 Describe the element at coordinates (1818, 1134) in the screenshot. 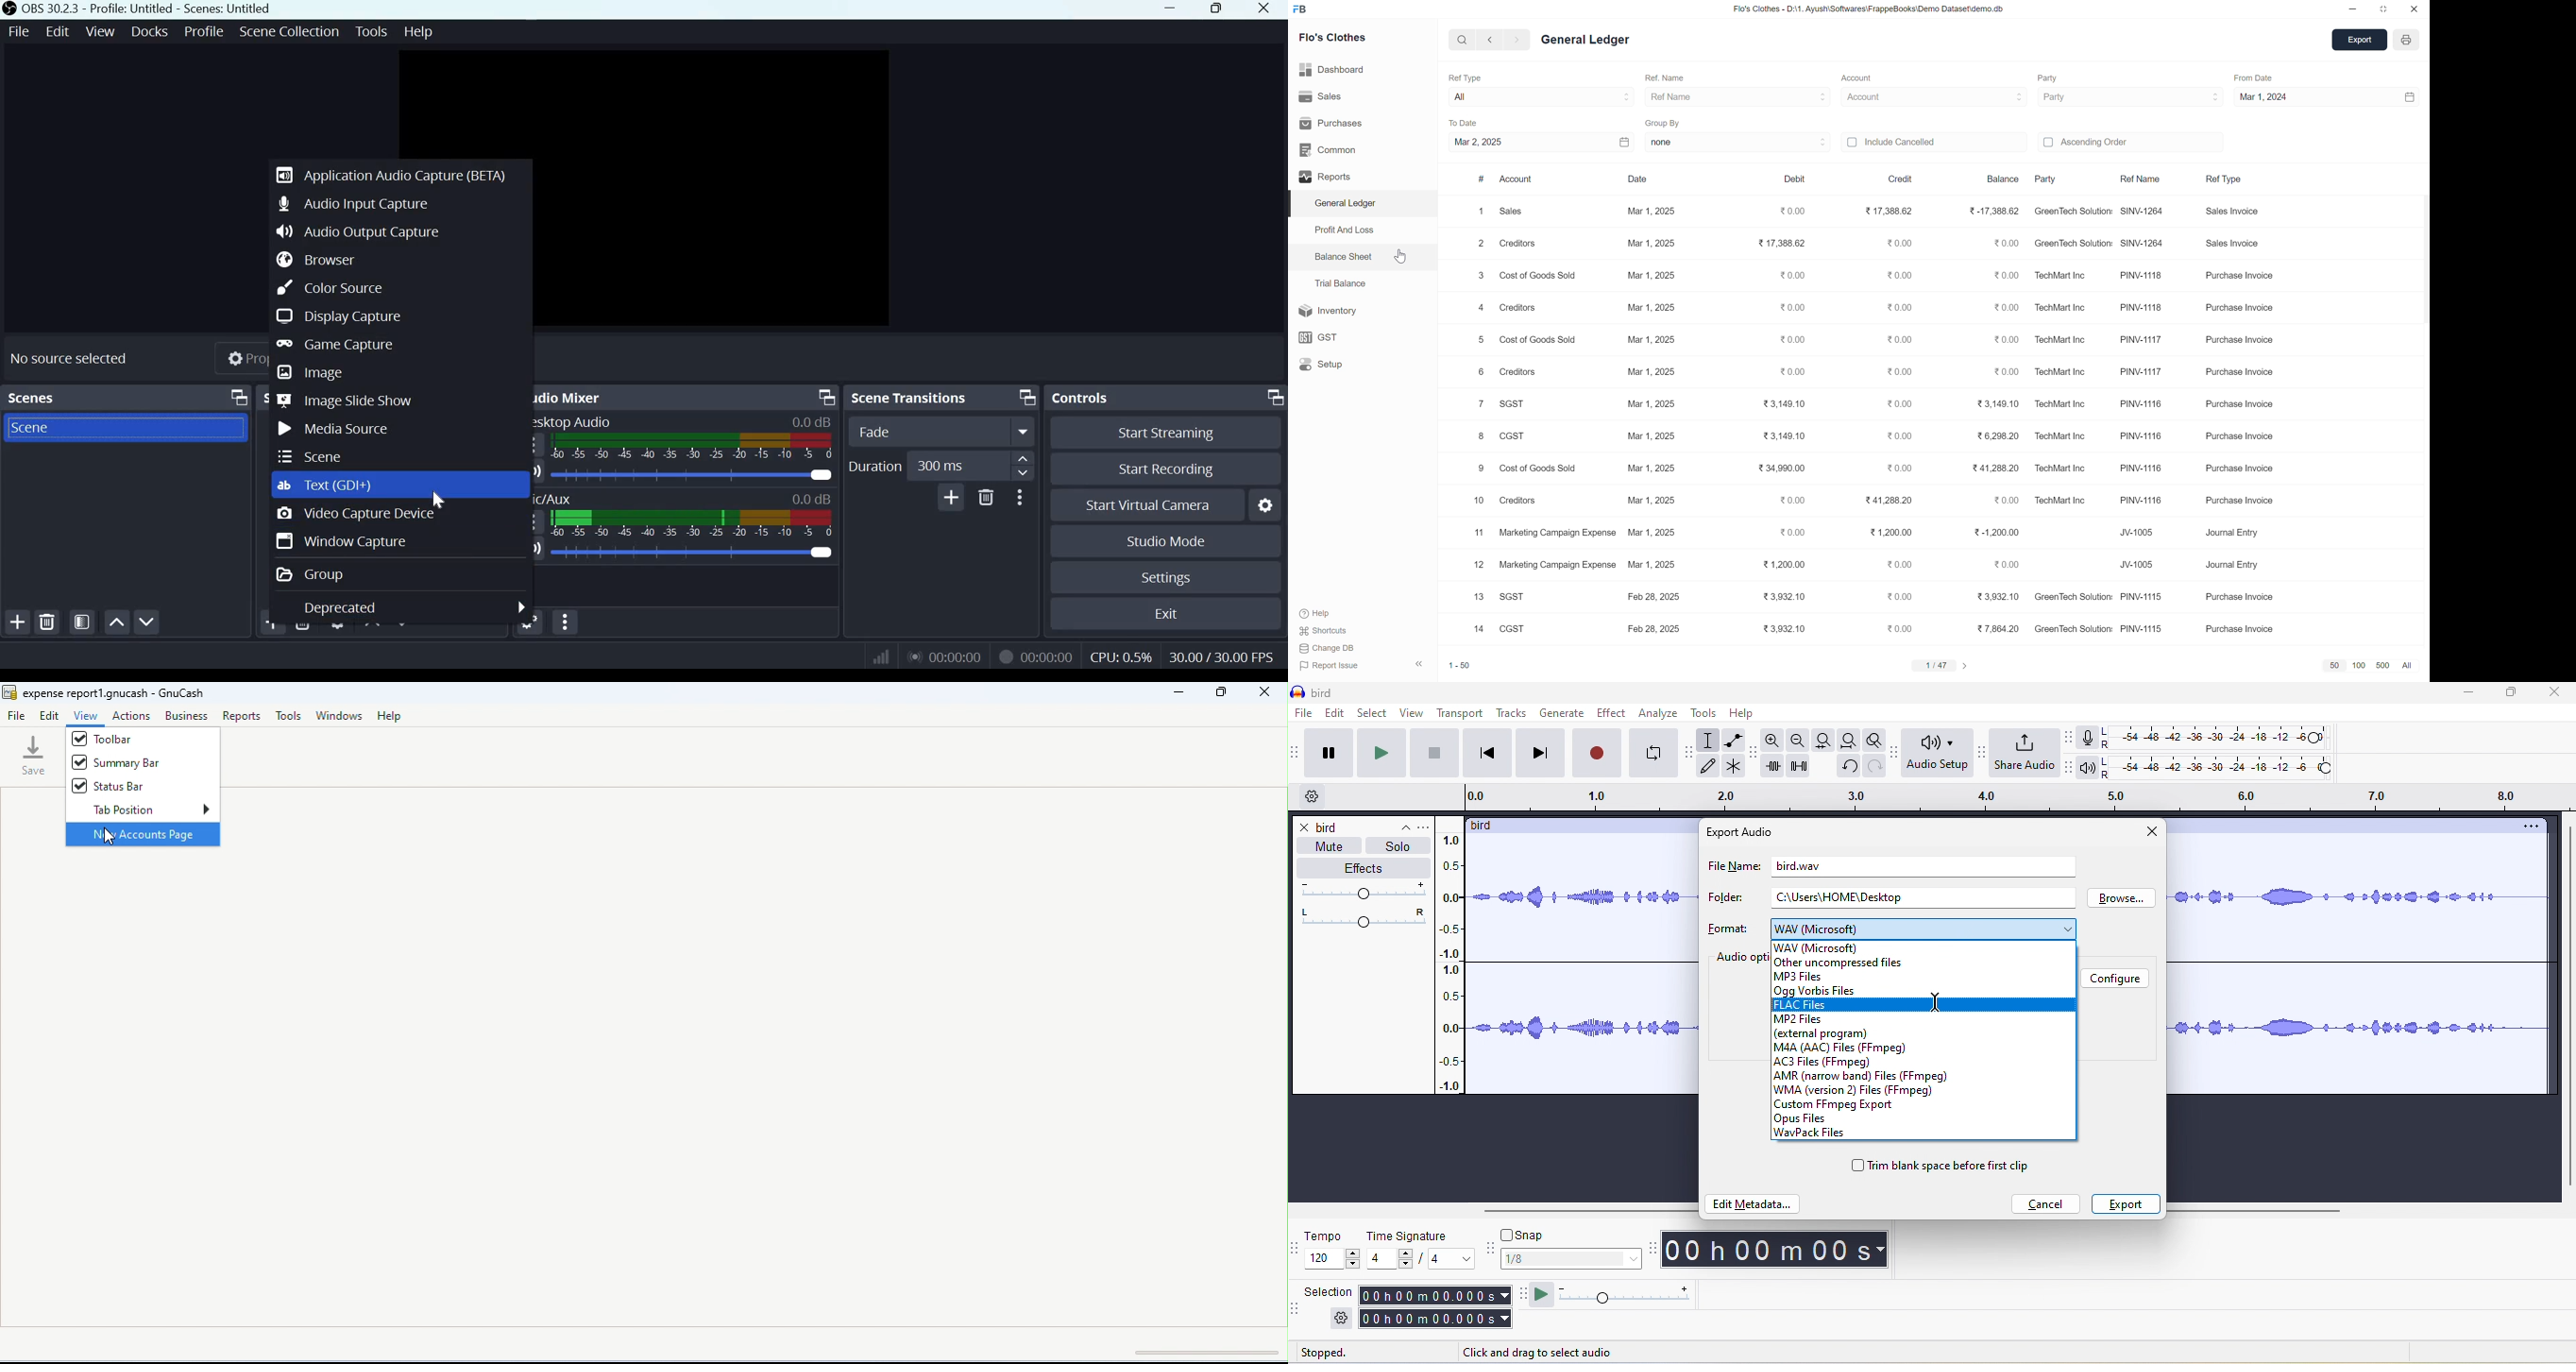

I see `wavpack files` at that location.